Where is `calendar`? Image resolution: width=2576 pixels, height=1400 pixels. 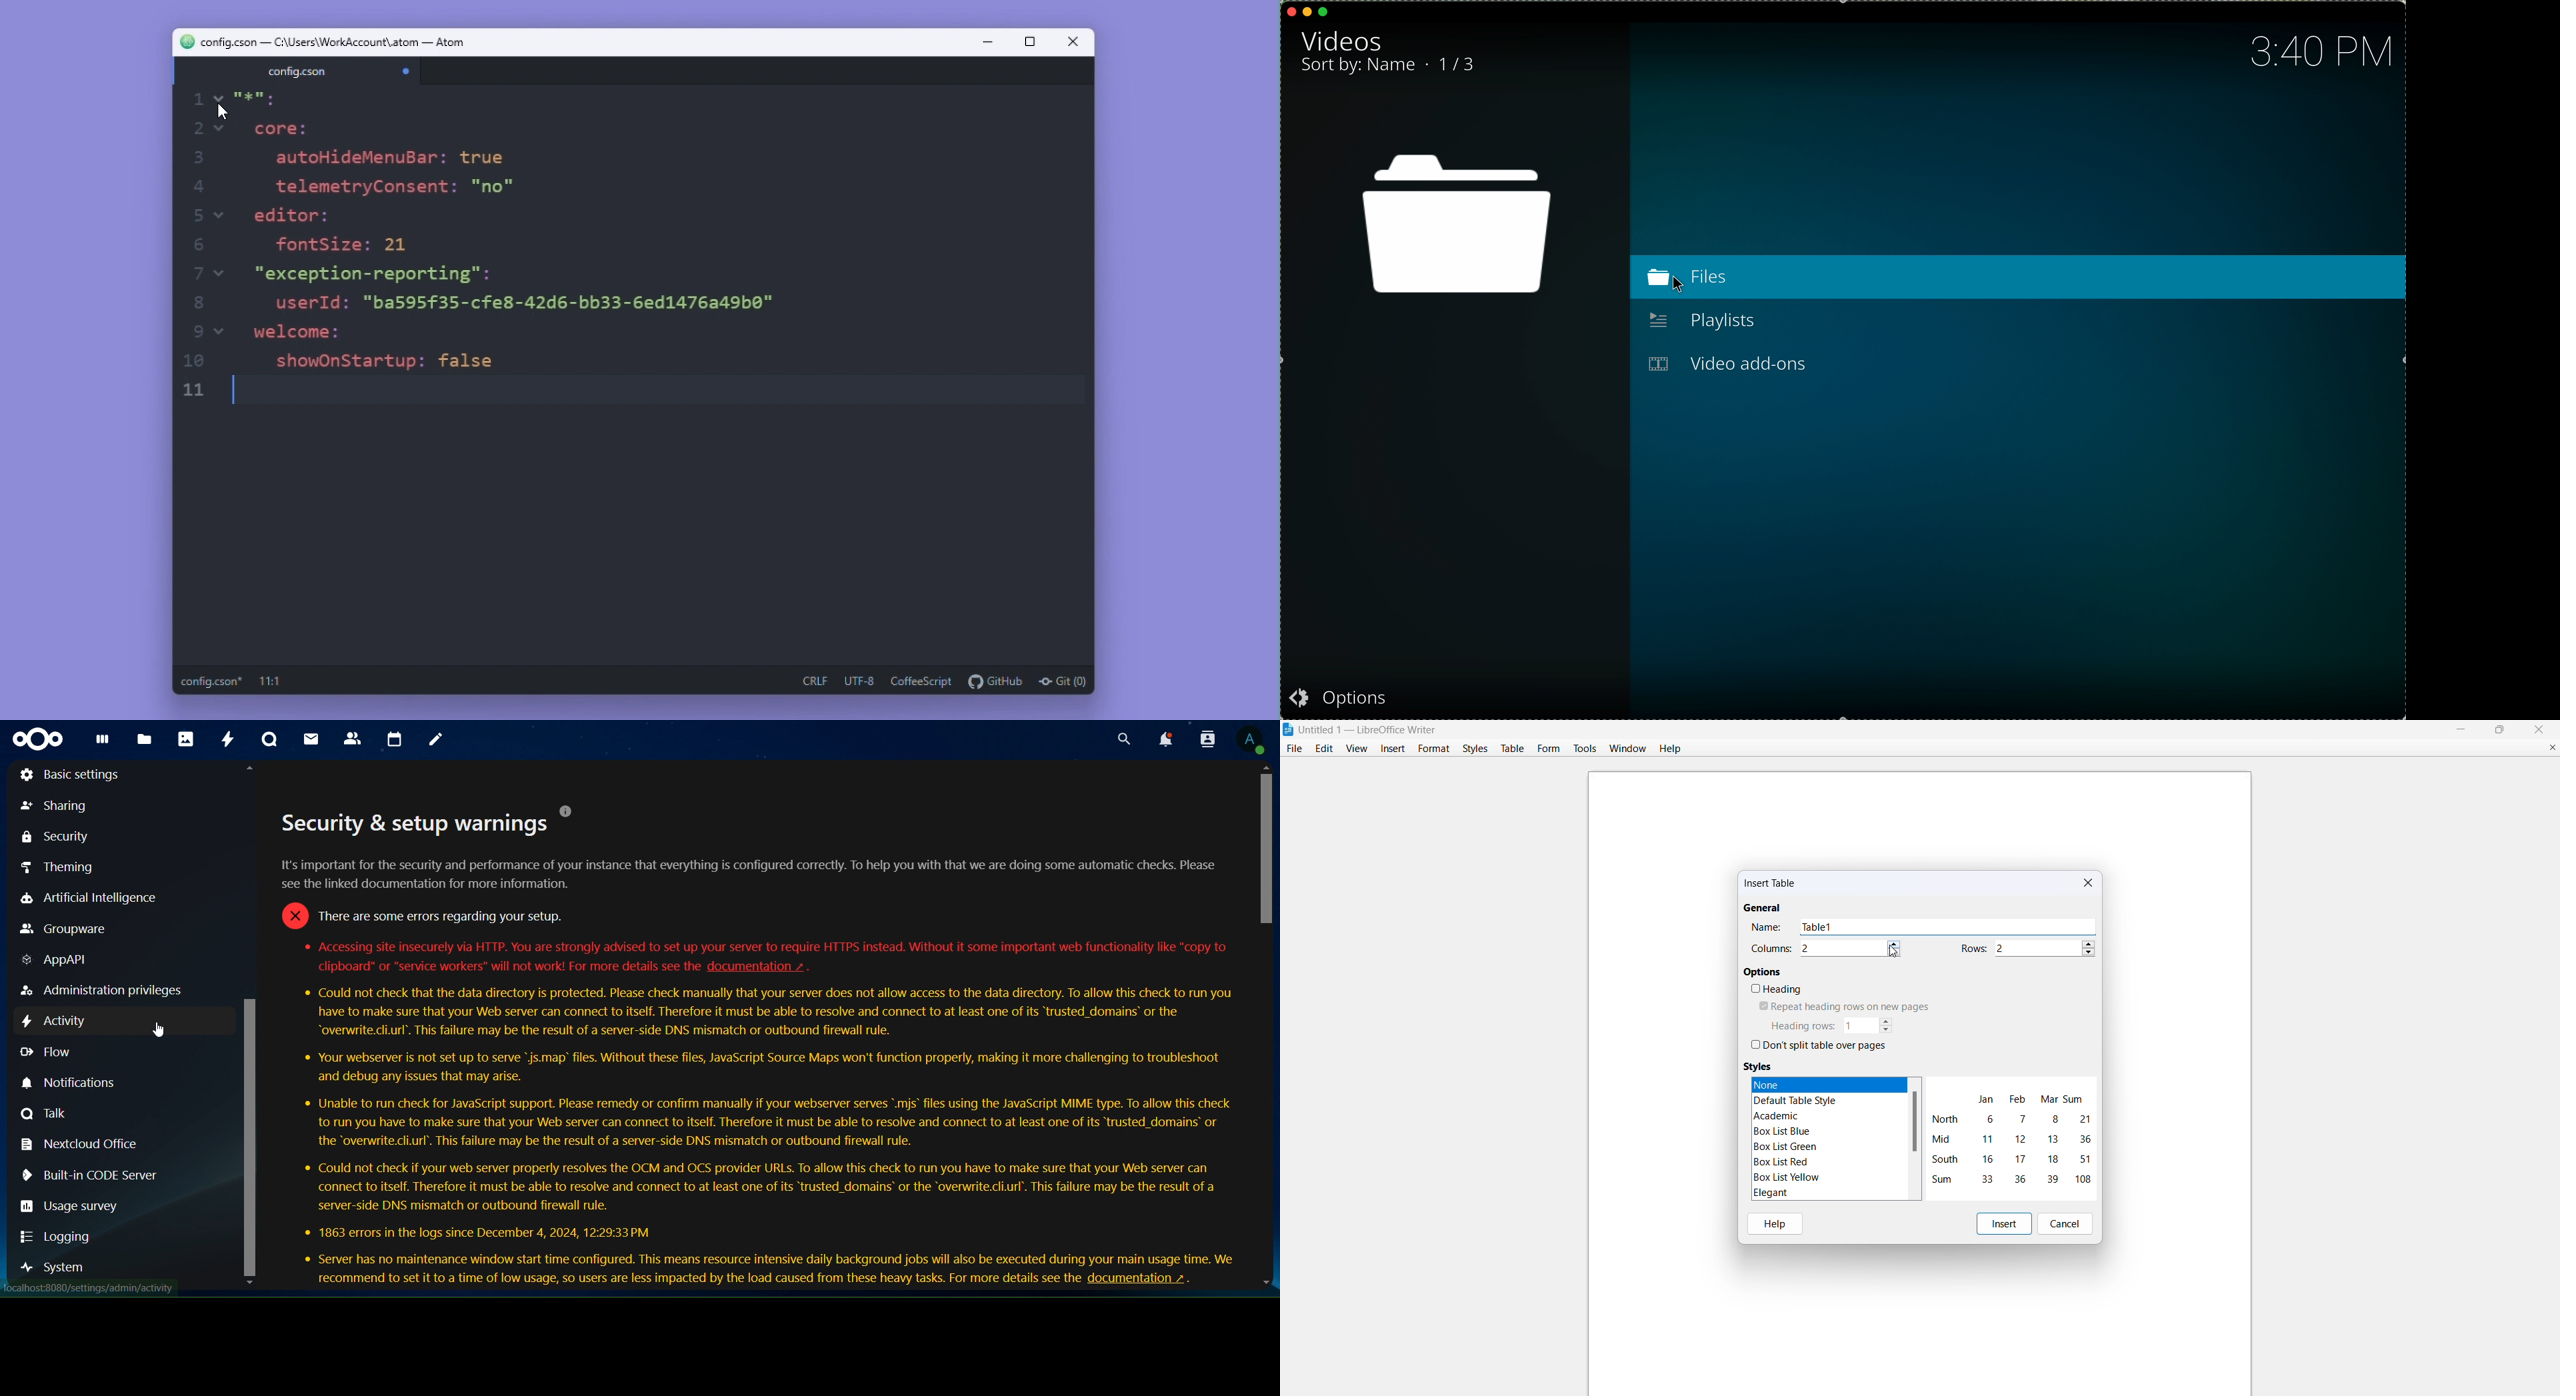 calendar is located at coordinates (395, 739).